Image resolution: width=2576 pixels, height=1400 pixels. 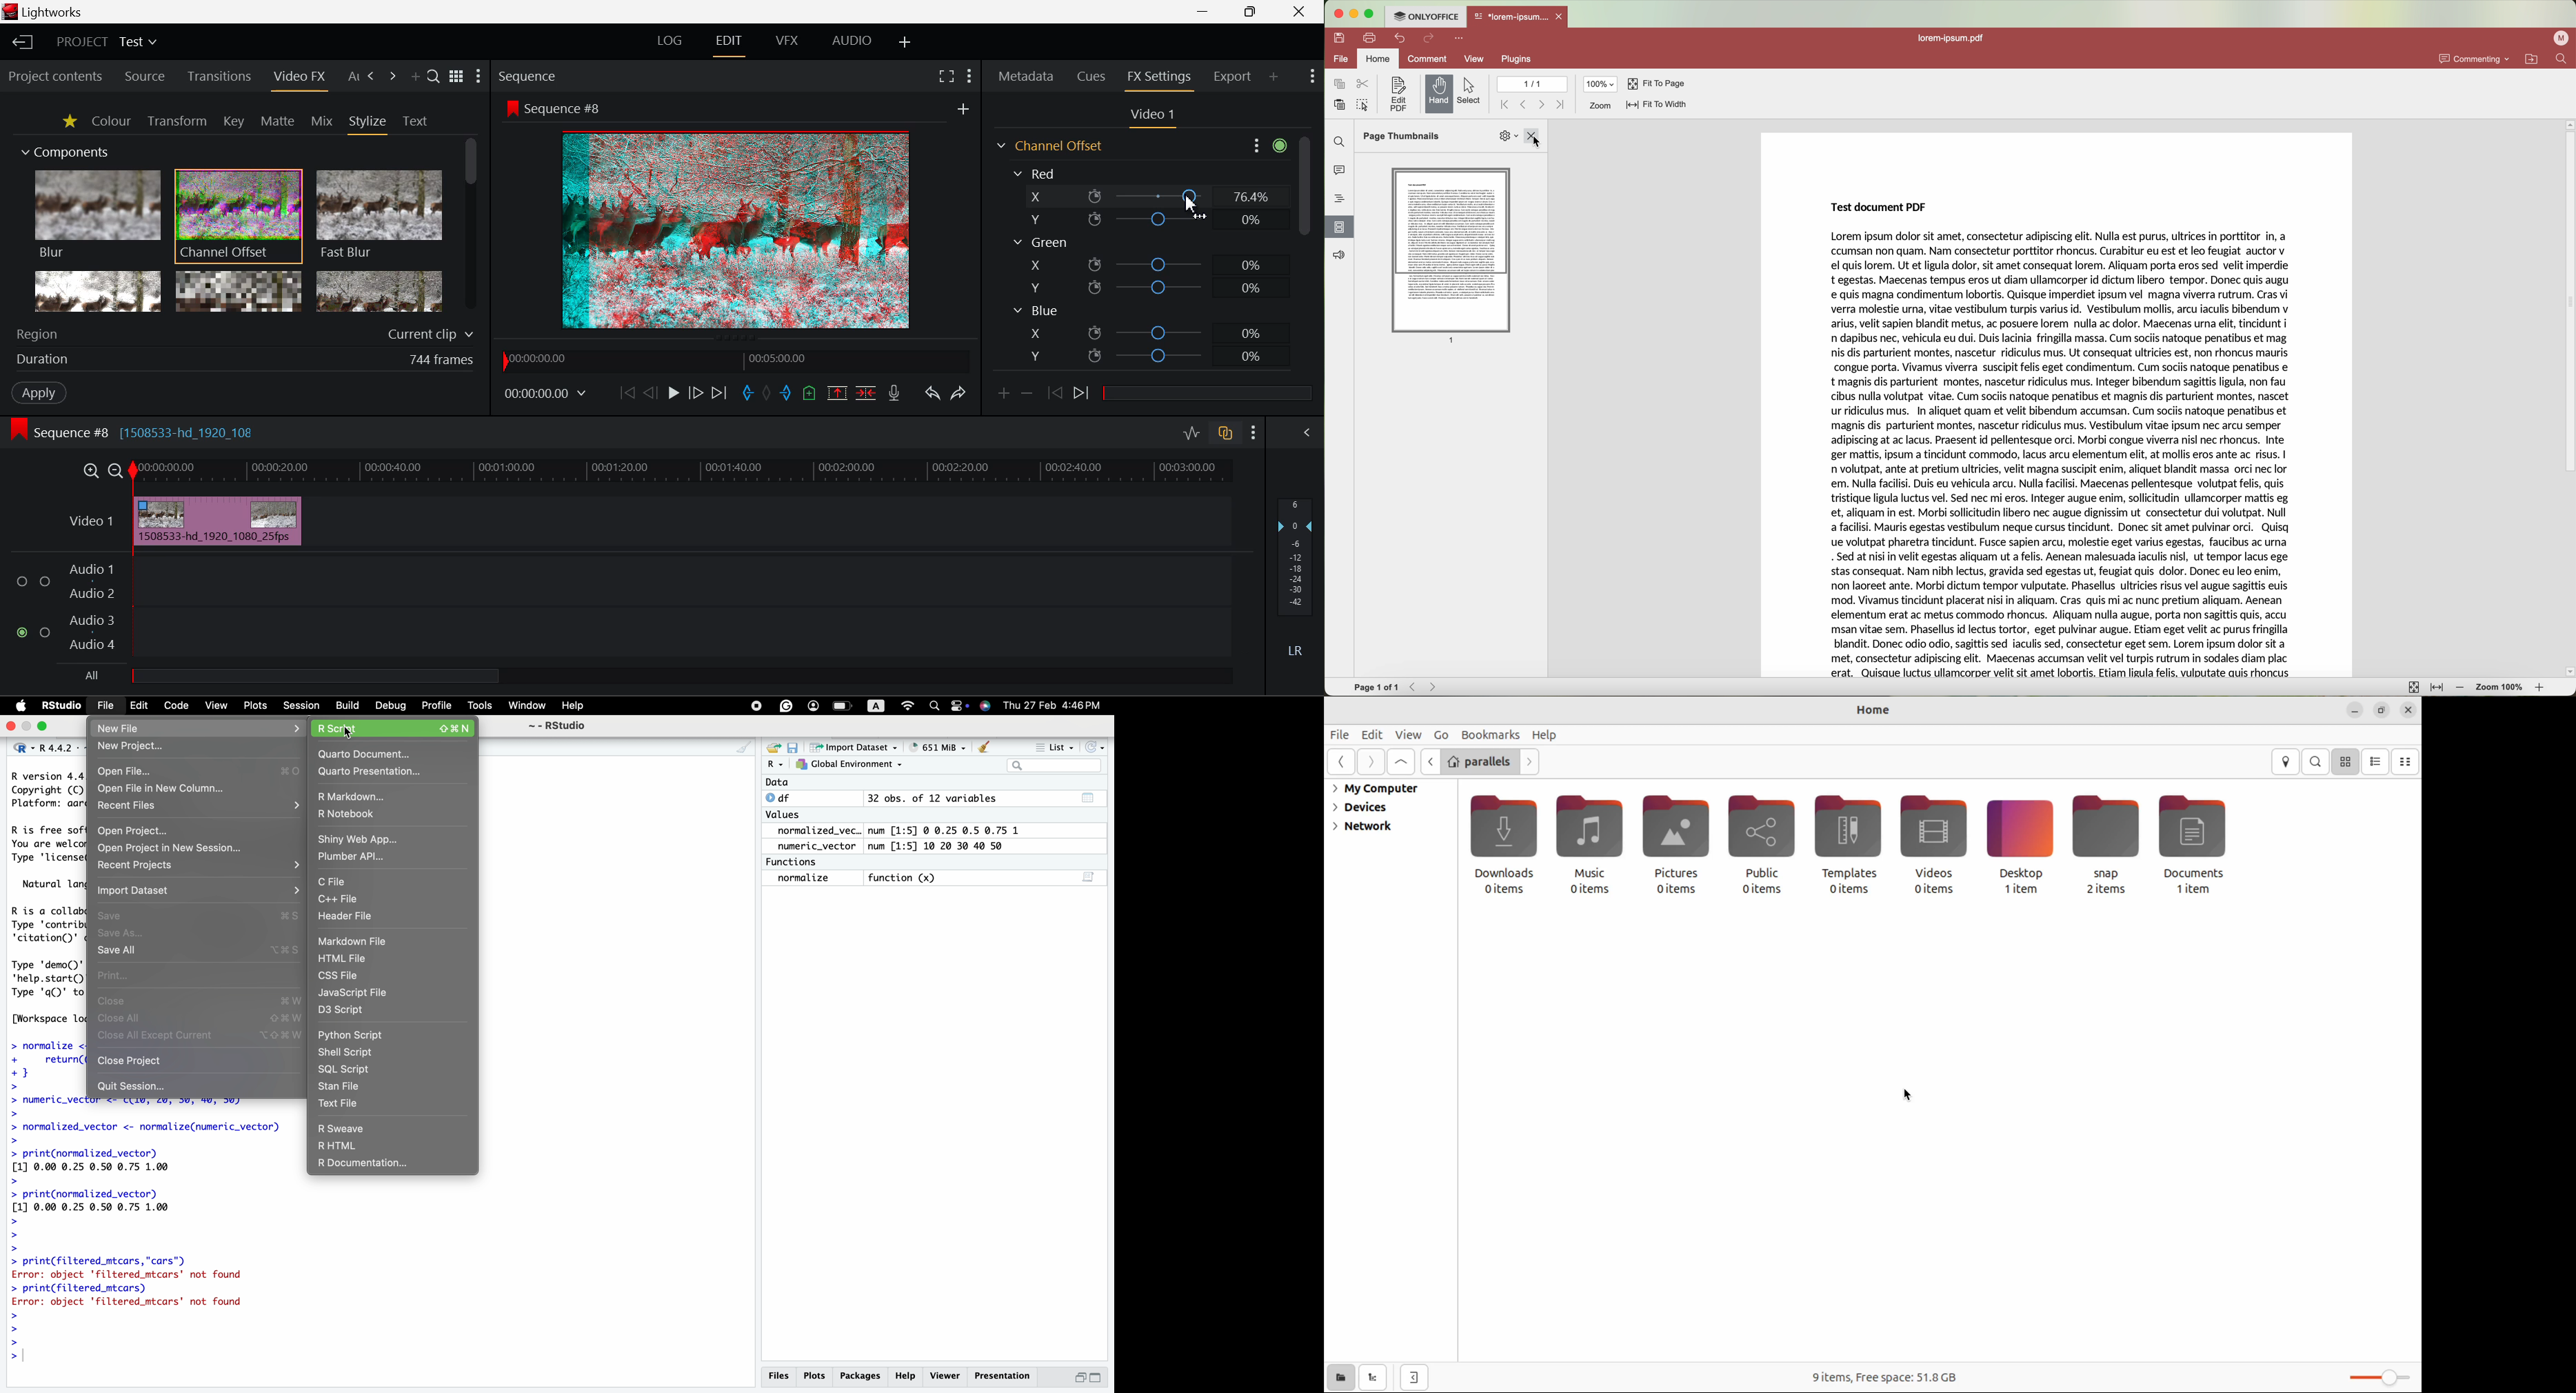 What do you see at coordinates (2461, 689) in the screenshot?
I see `zoom out` at bounding box center [2461, 689].